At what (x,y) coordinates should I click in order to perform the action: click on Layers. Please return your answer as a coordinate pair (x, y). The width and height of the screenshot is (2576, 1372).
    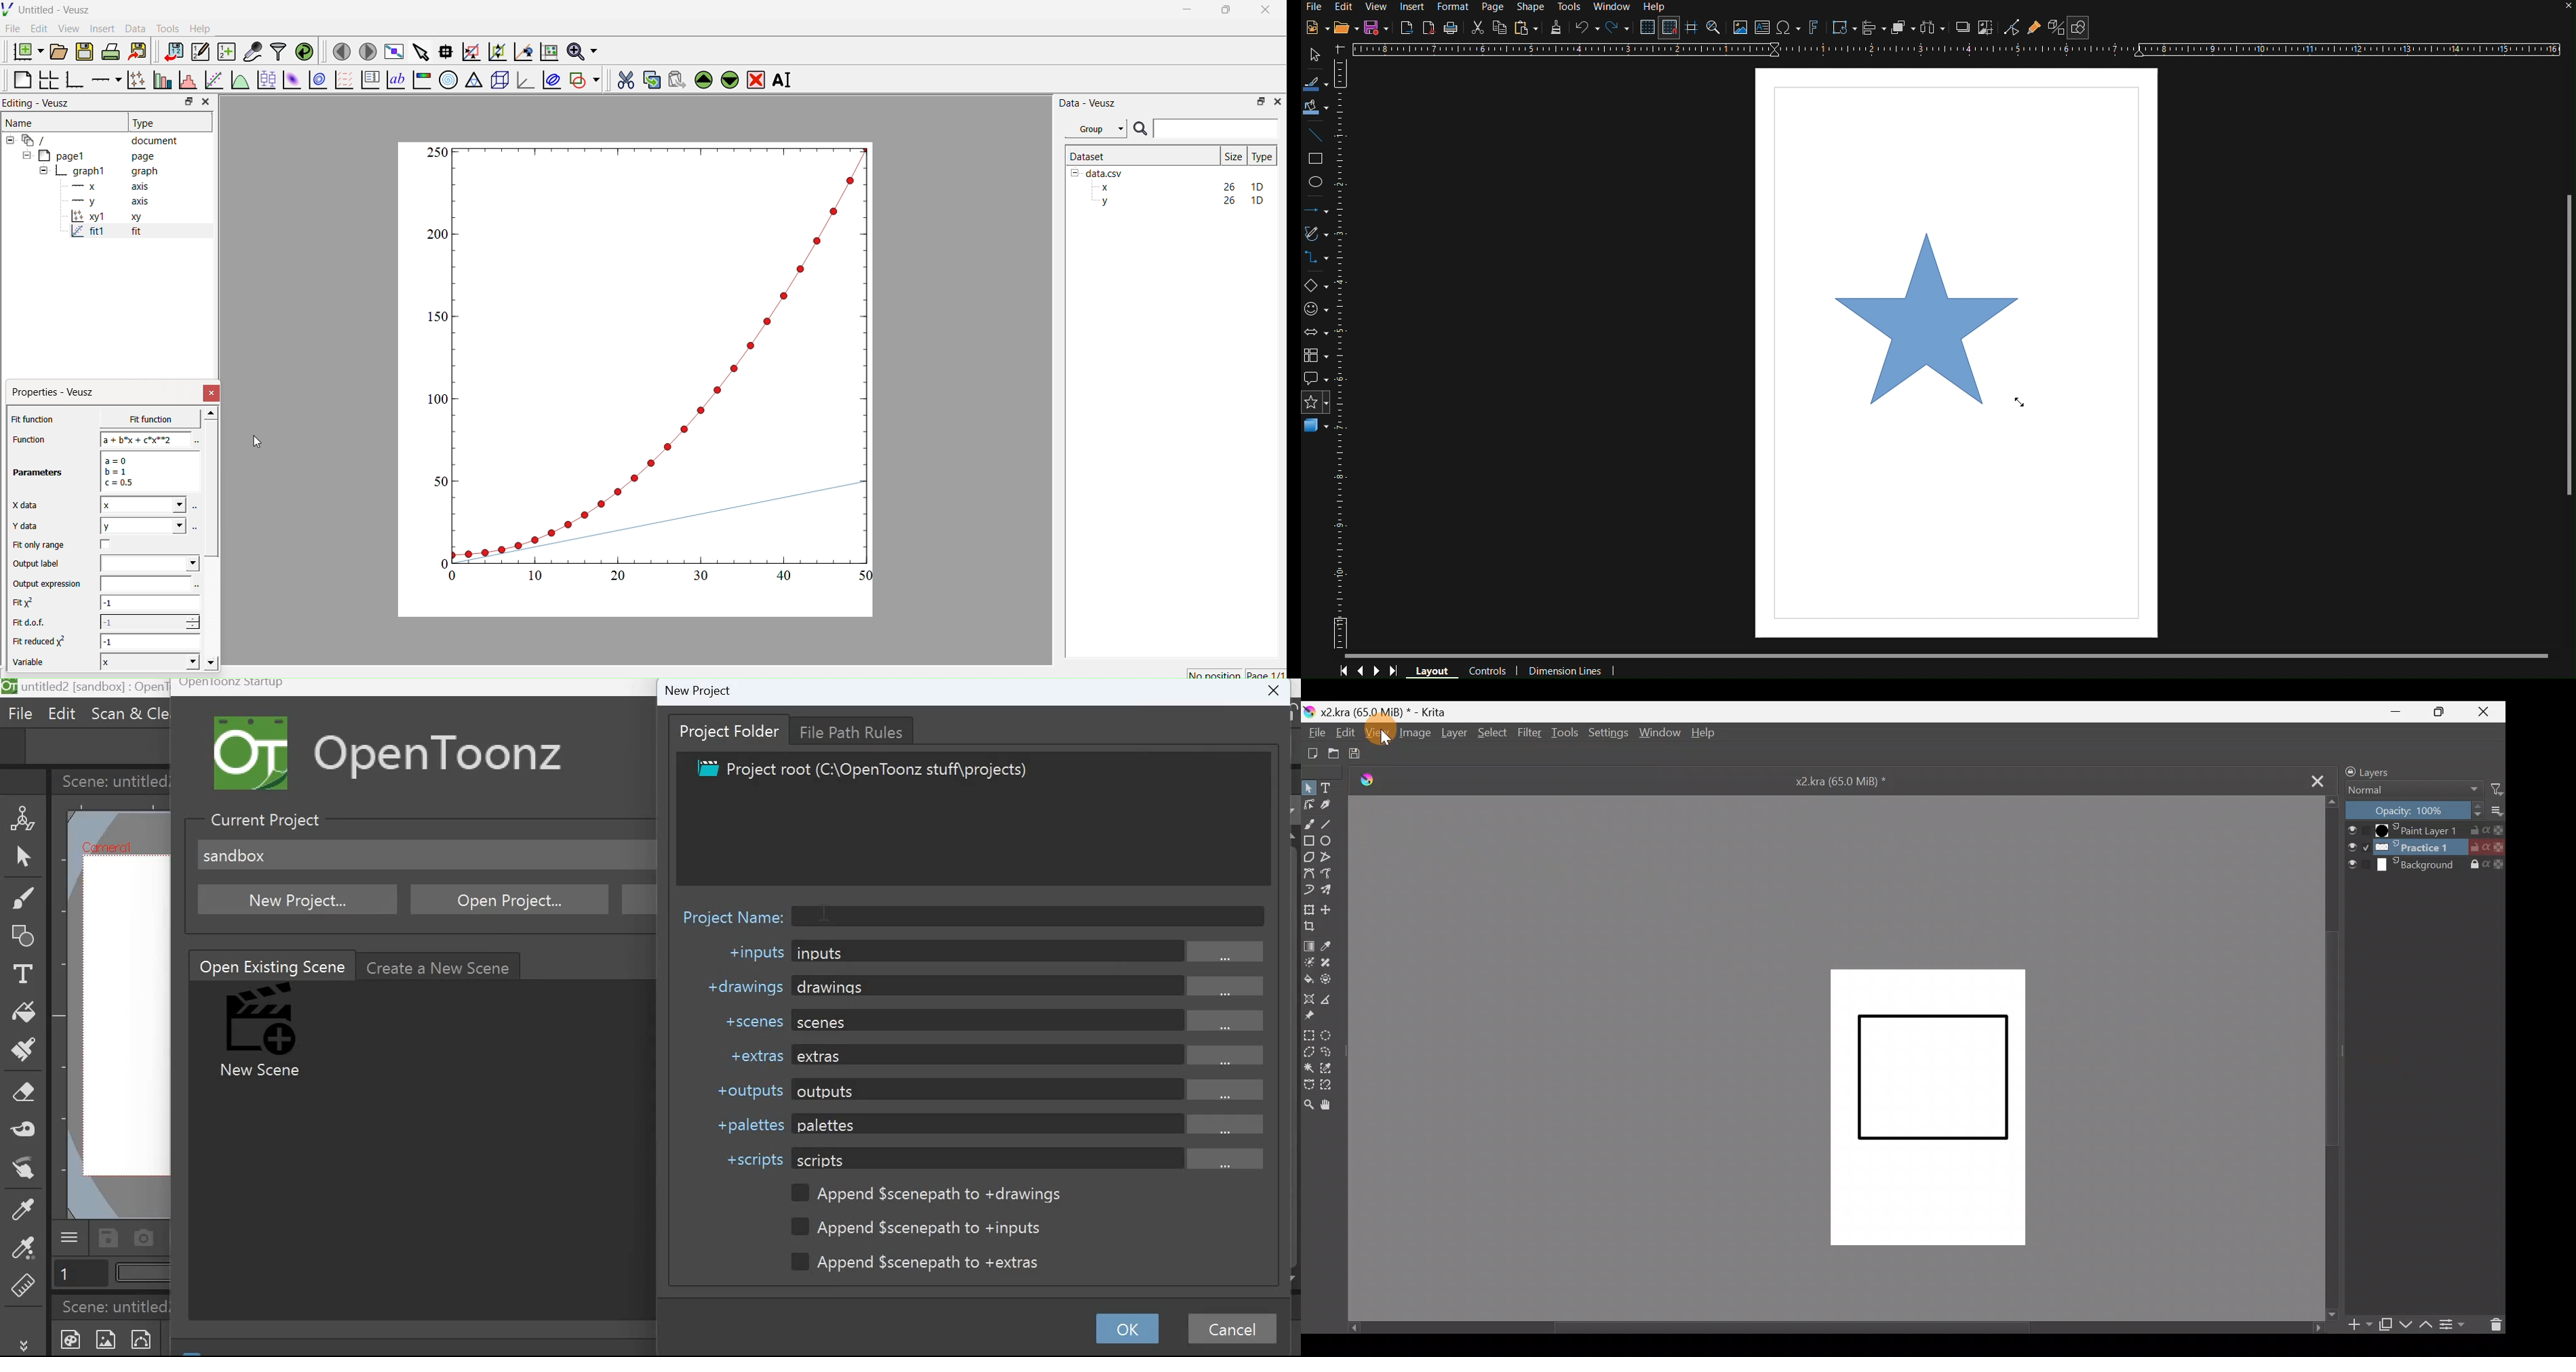
    Looking at the image, I should click on (2398, 771).